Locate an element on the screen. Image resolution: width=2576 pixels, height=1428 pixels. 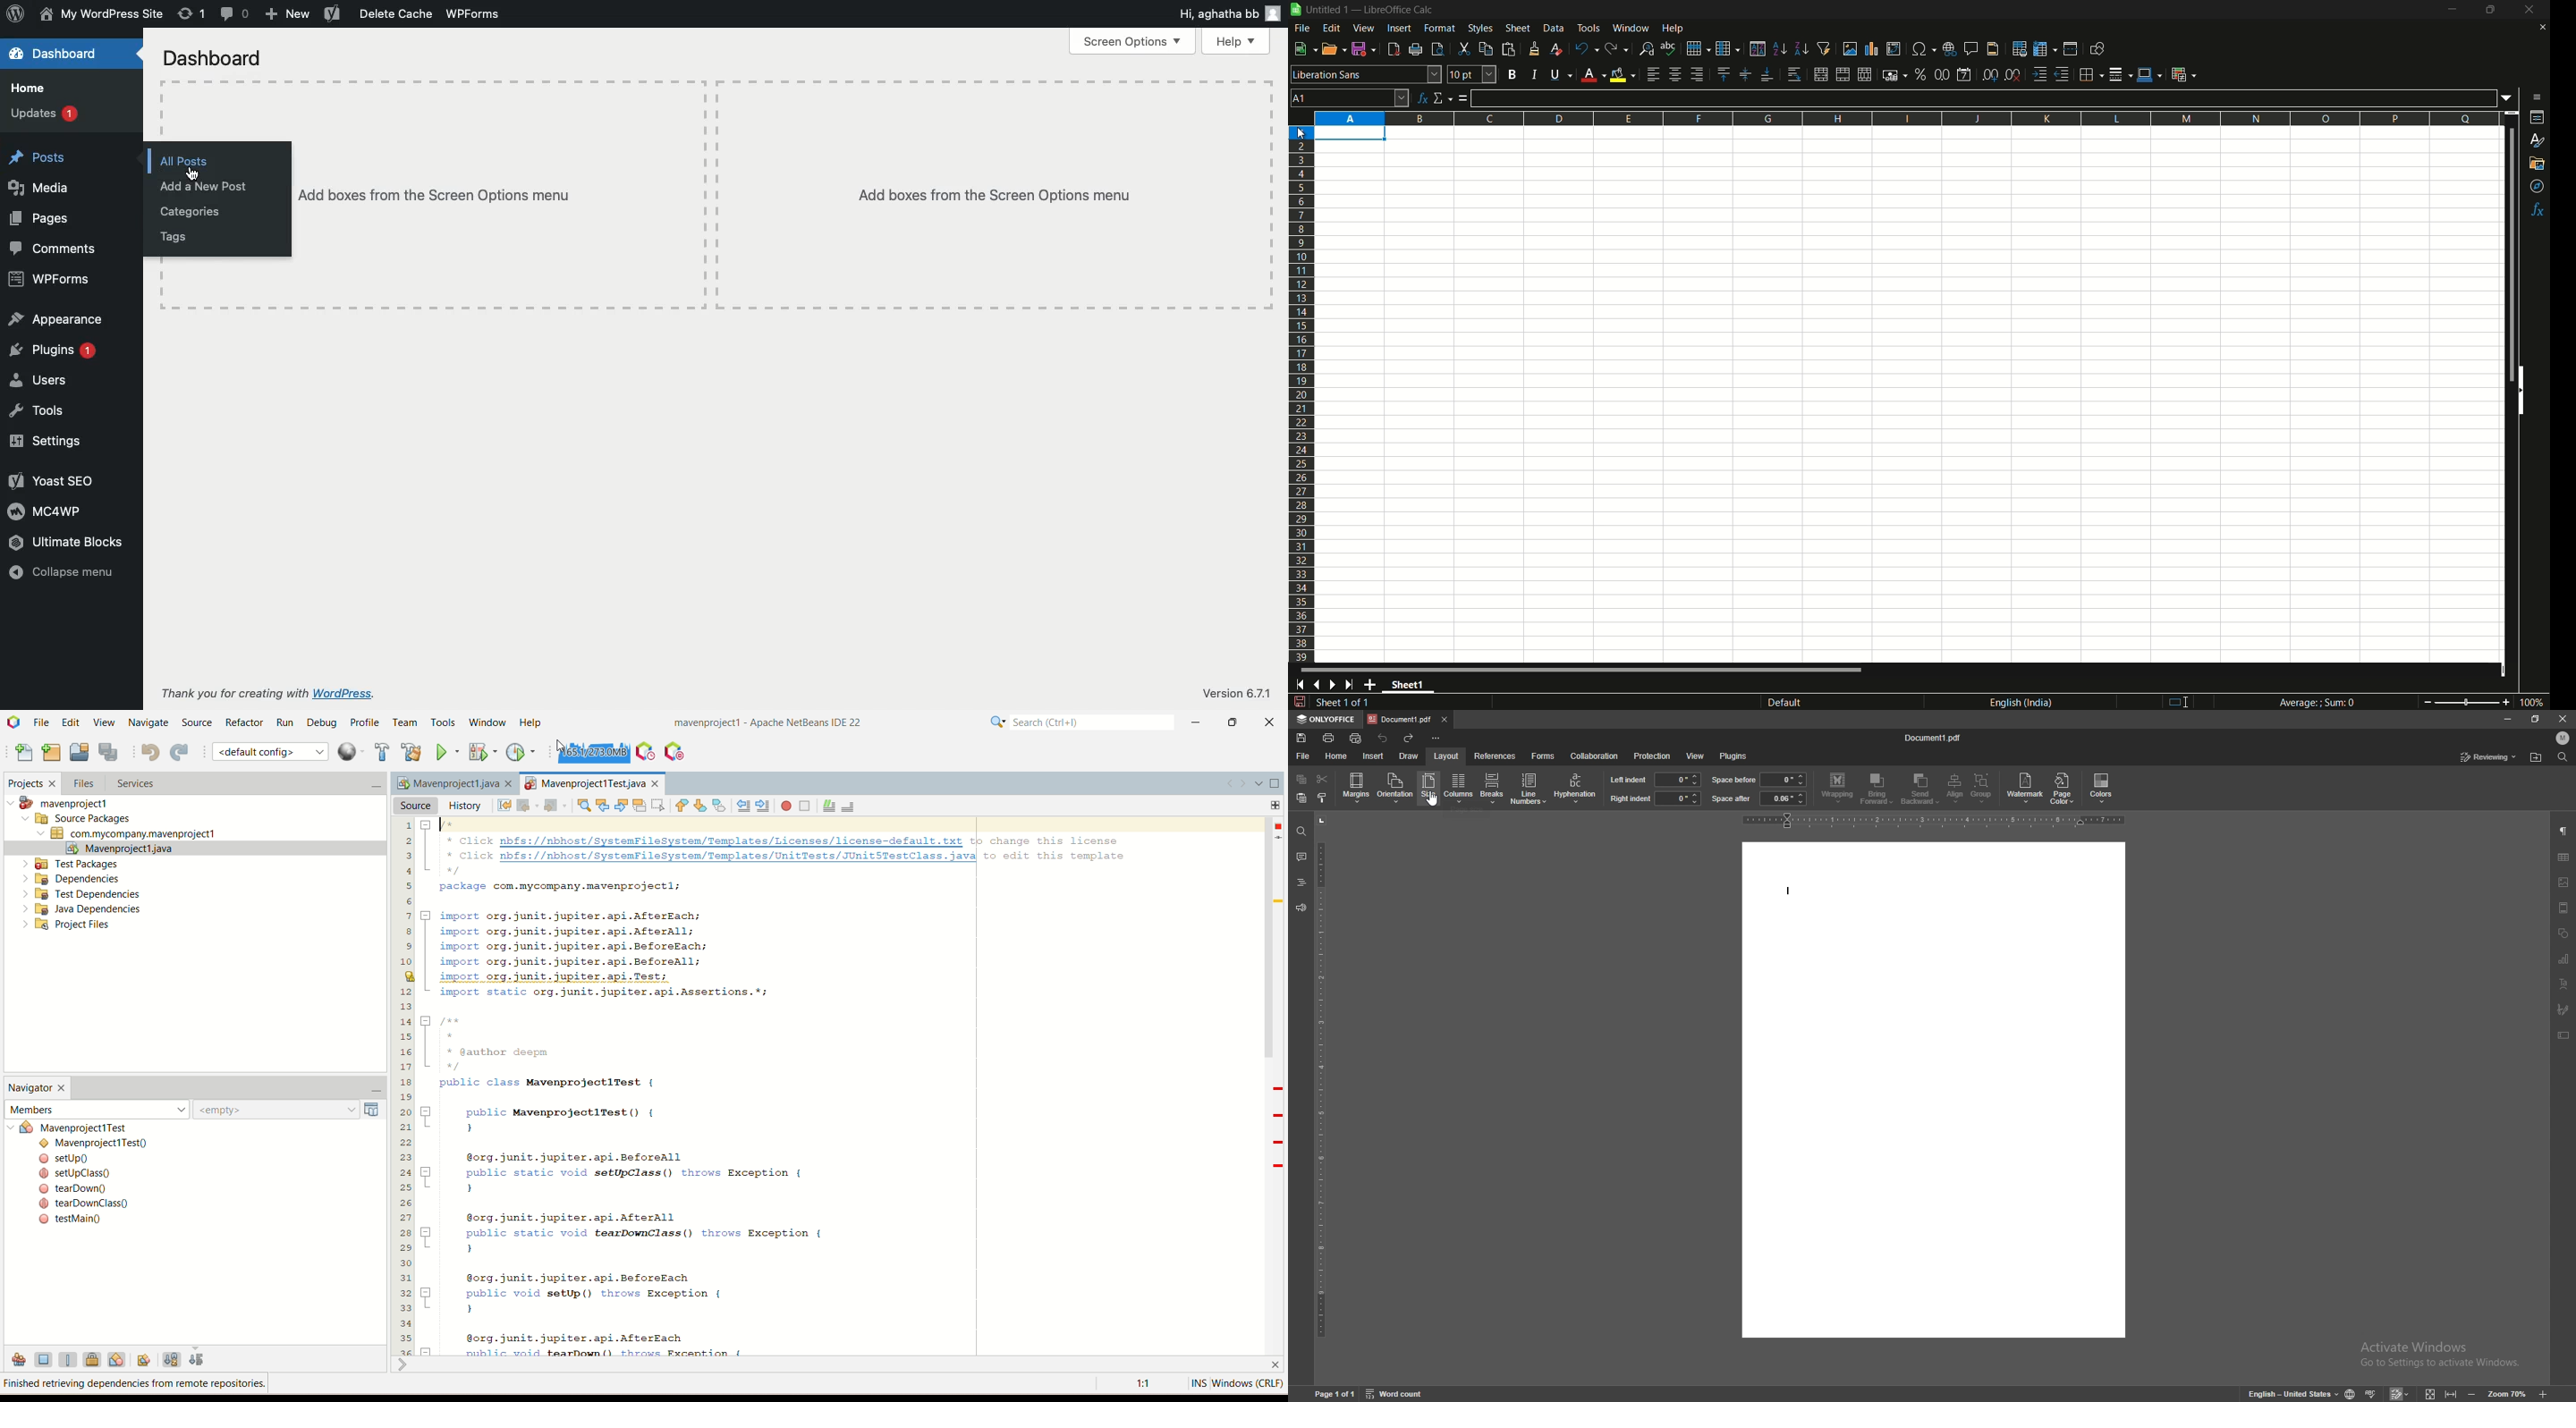
sort ascending is located at coordinates (1779, 49).